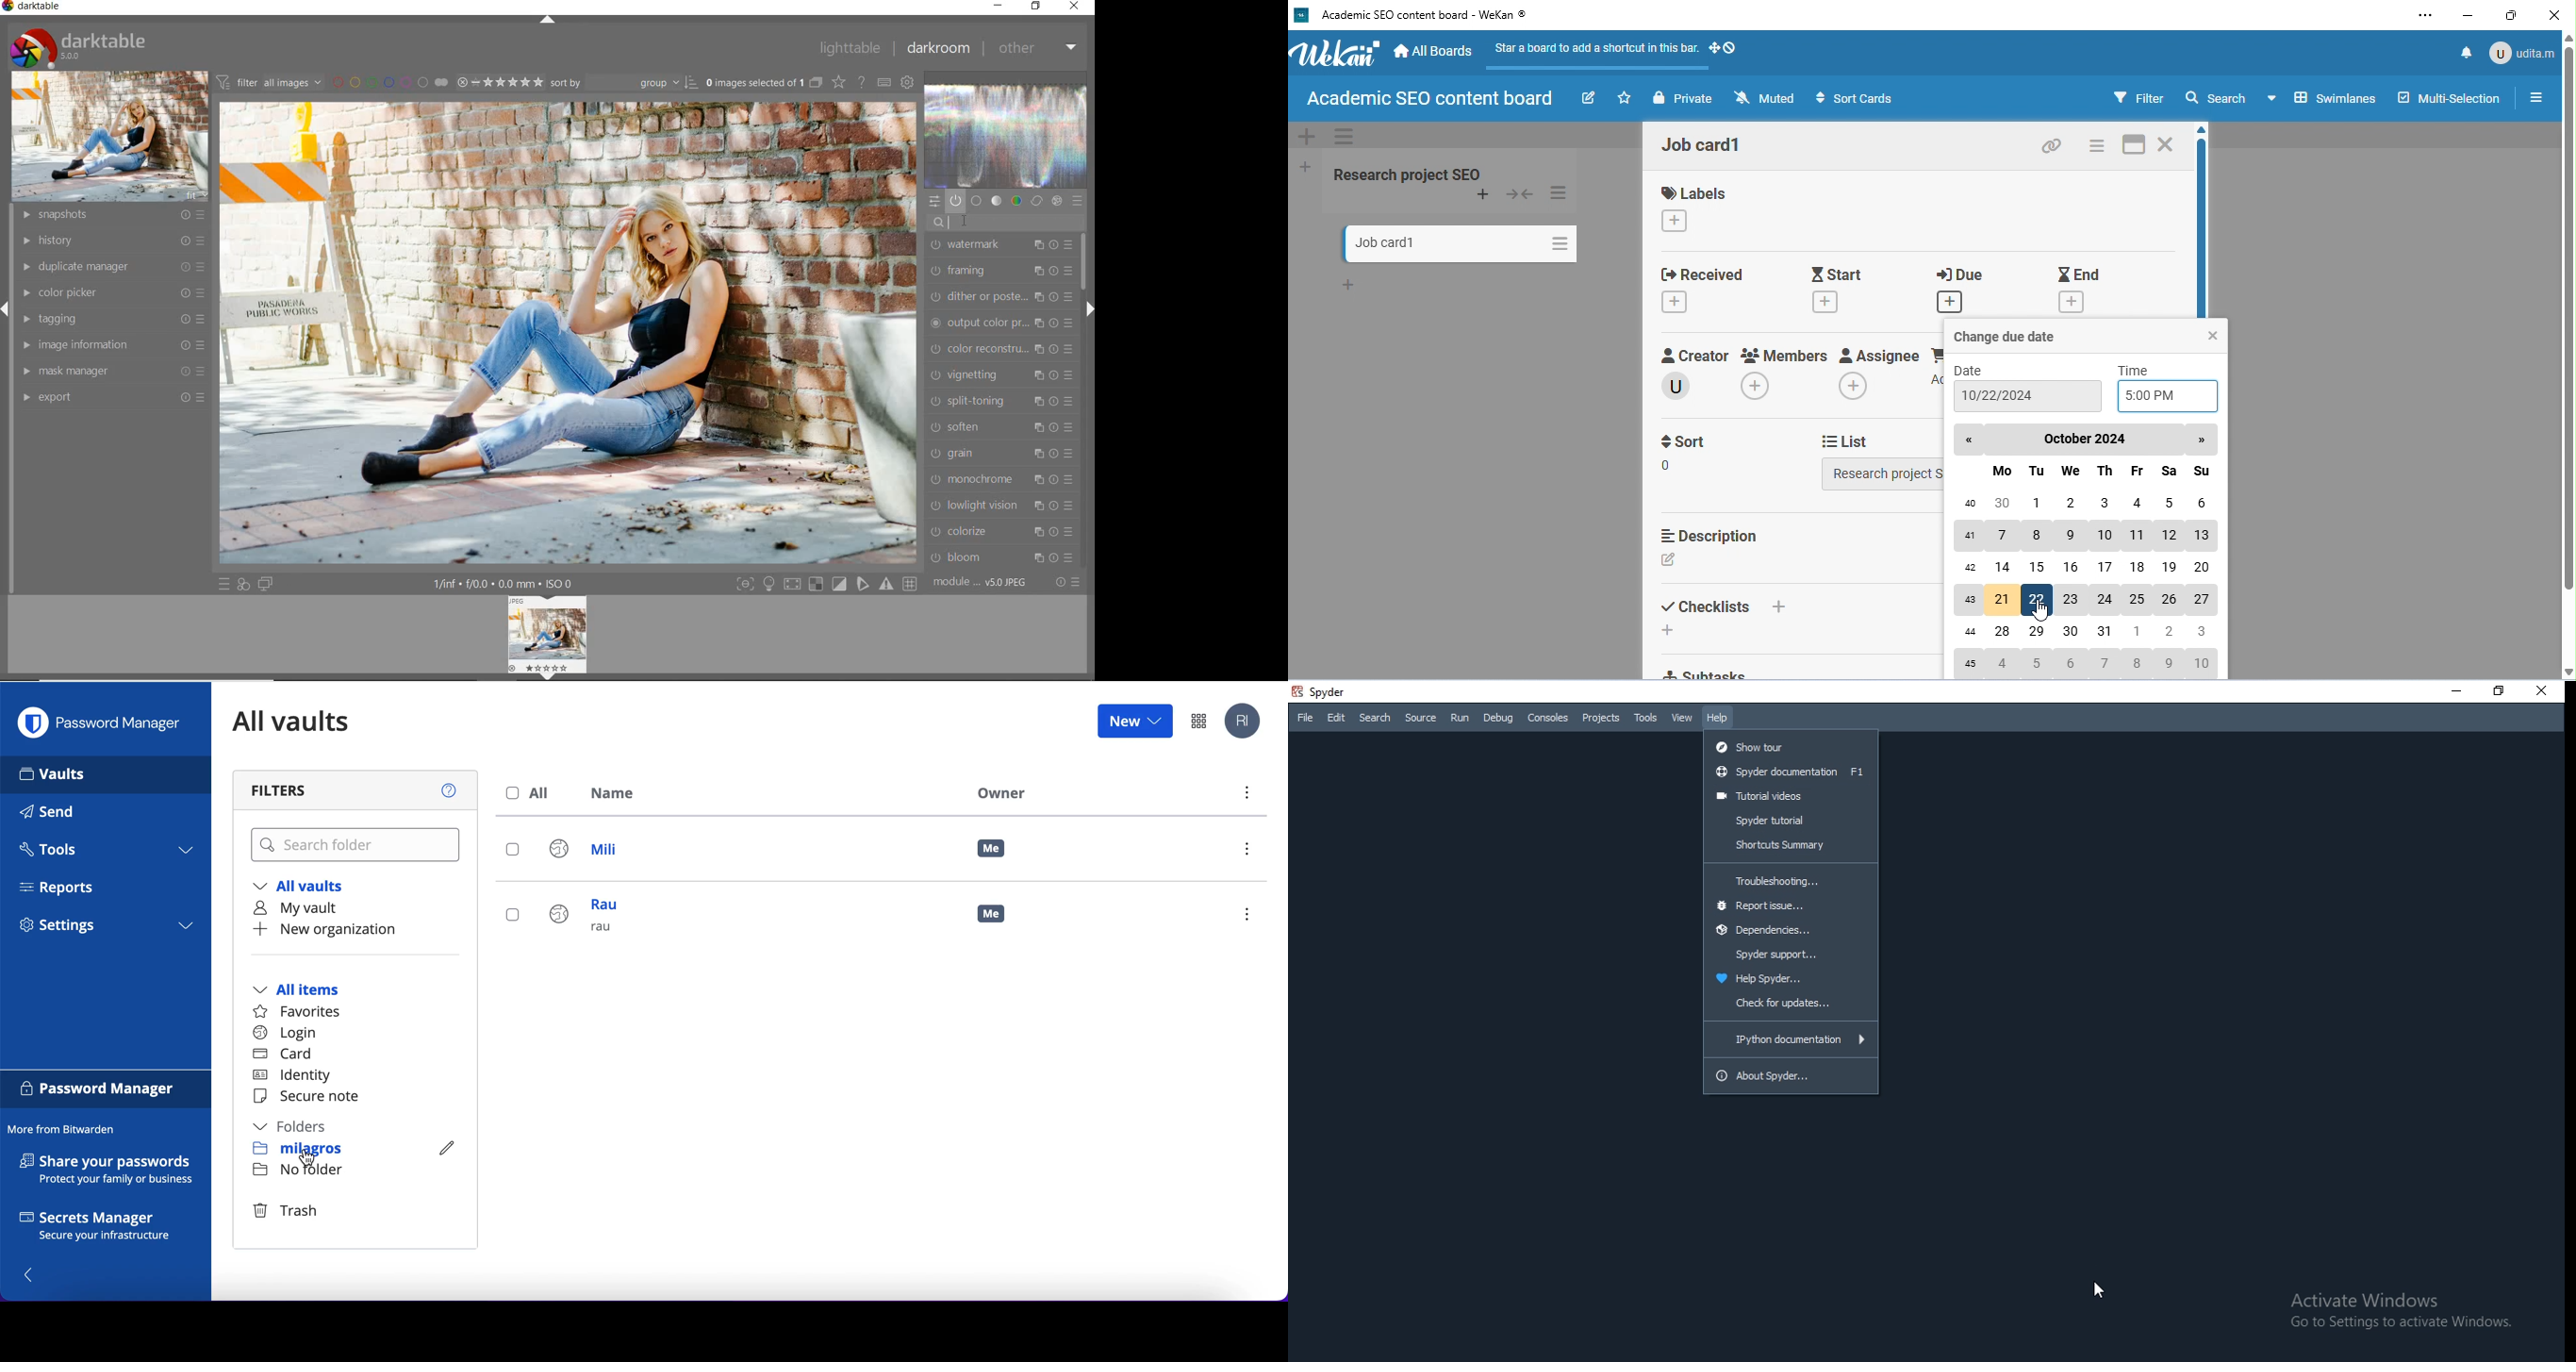  I want to click on folders, so click(300, 1127).